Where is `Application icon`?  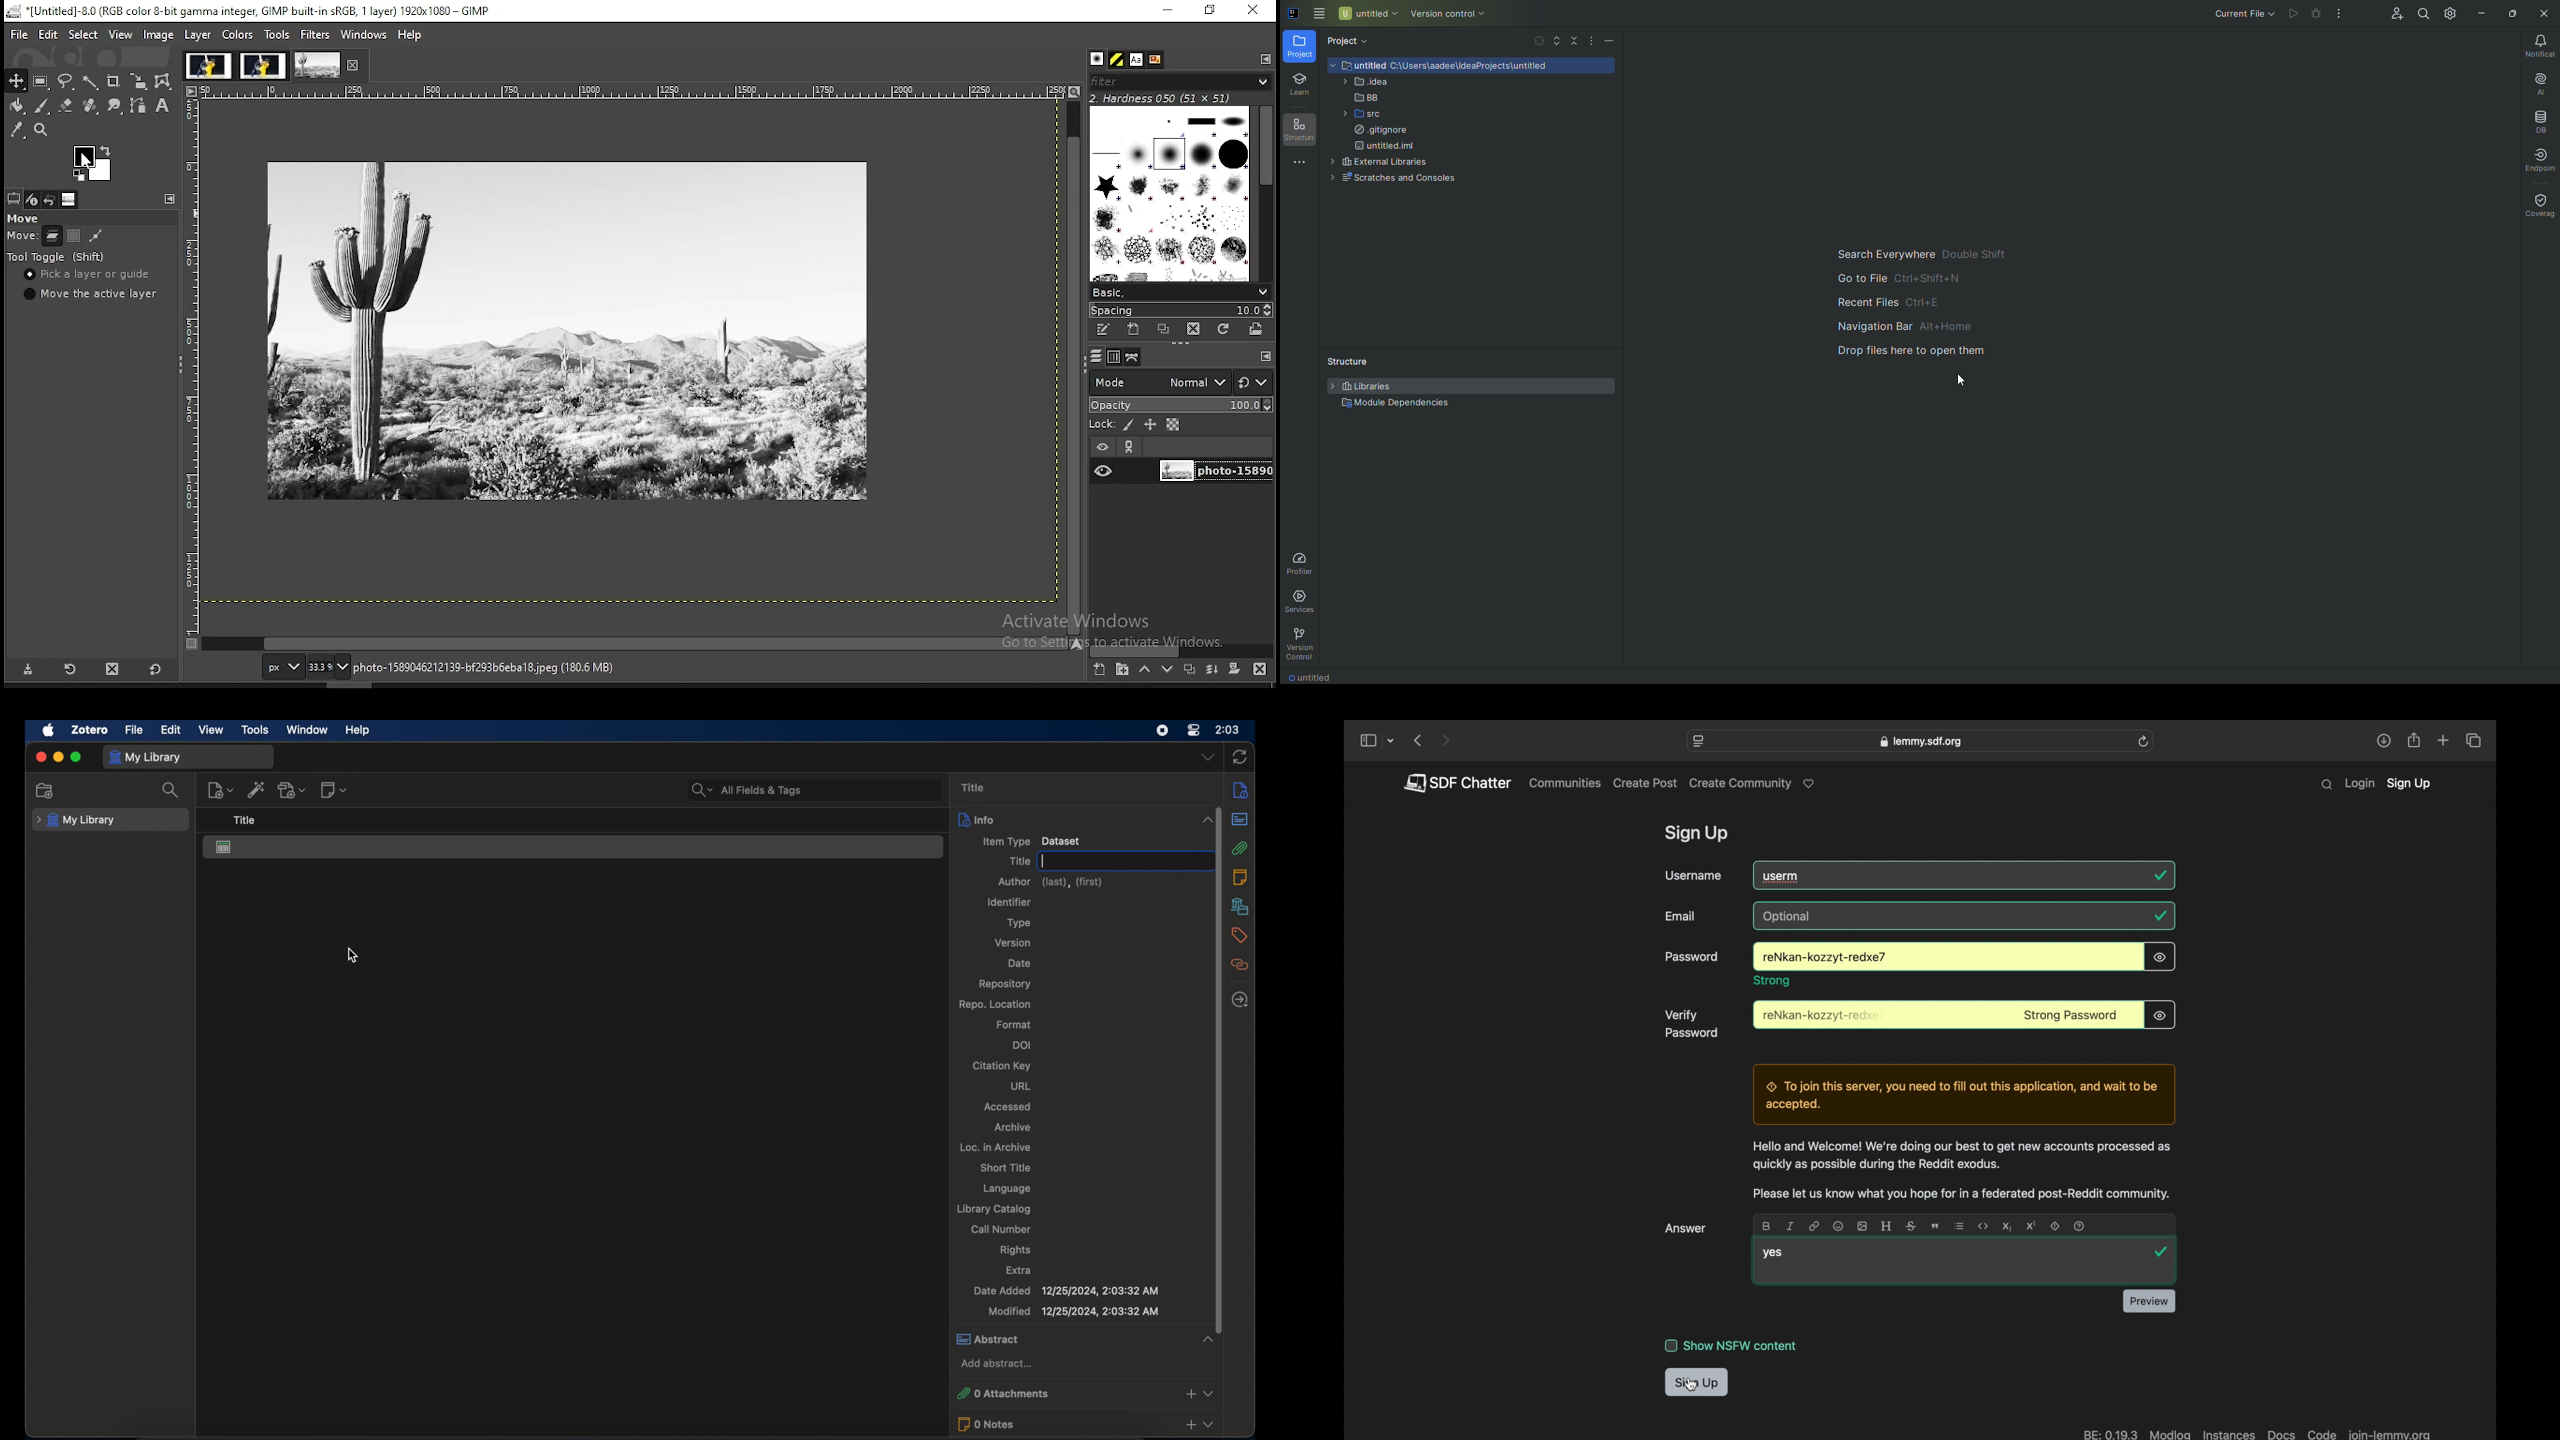 Application icon is located at coordinates (1291, 19).